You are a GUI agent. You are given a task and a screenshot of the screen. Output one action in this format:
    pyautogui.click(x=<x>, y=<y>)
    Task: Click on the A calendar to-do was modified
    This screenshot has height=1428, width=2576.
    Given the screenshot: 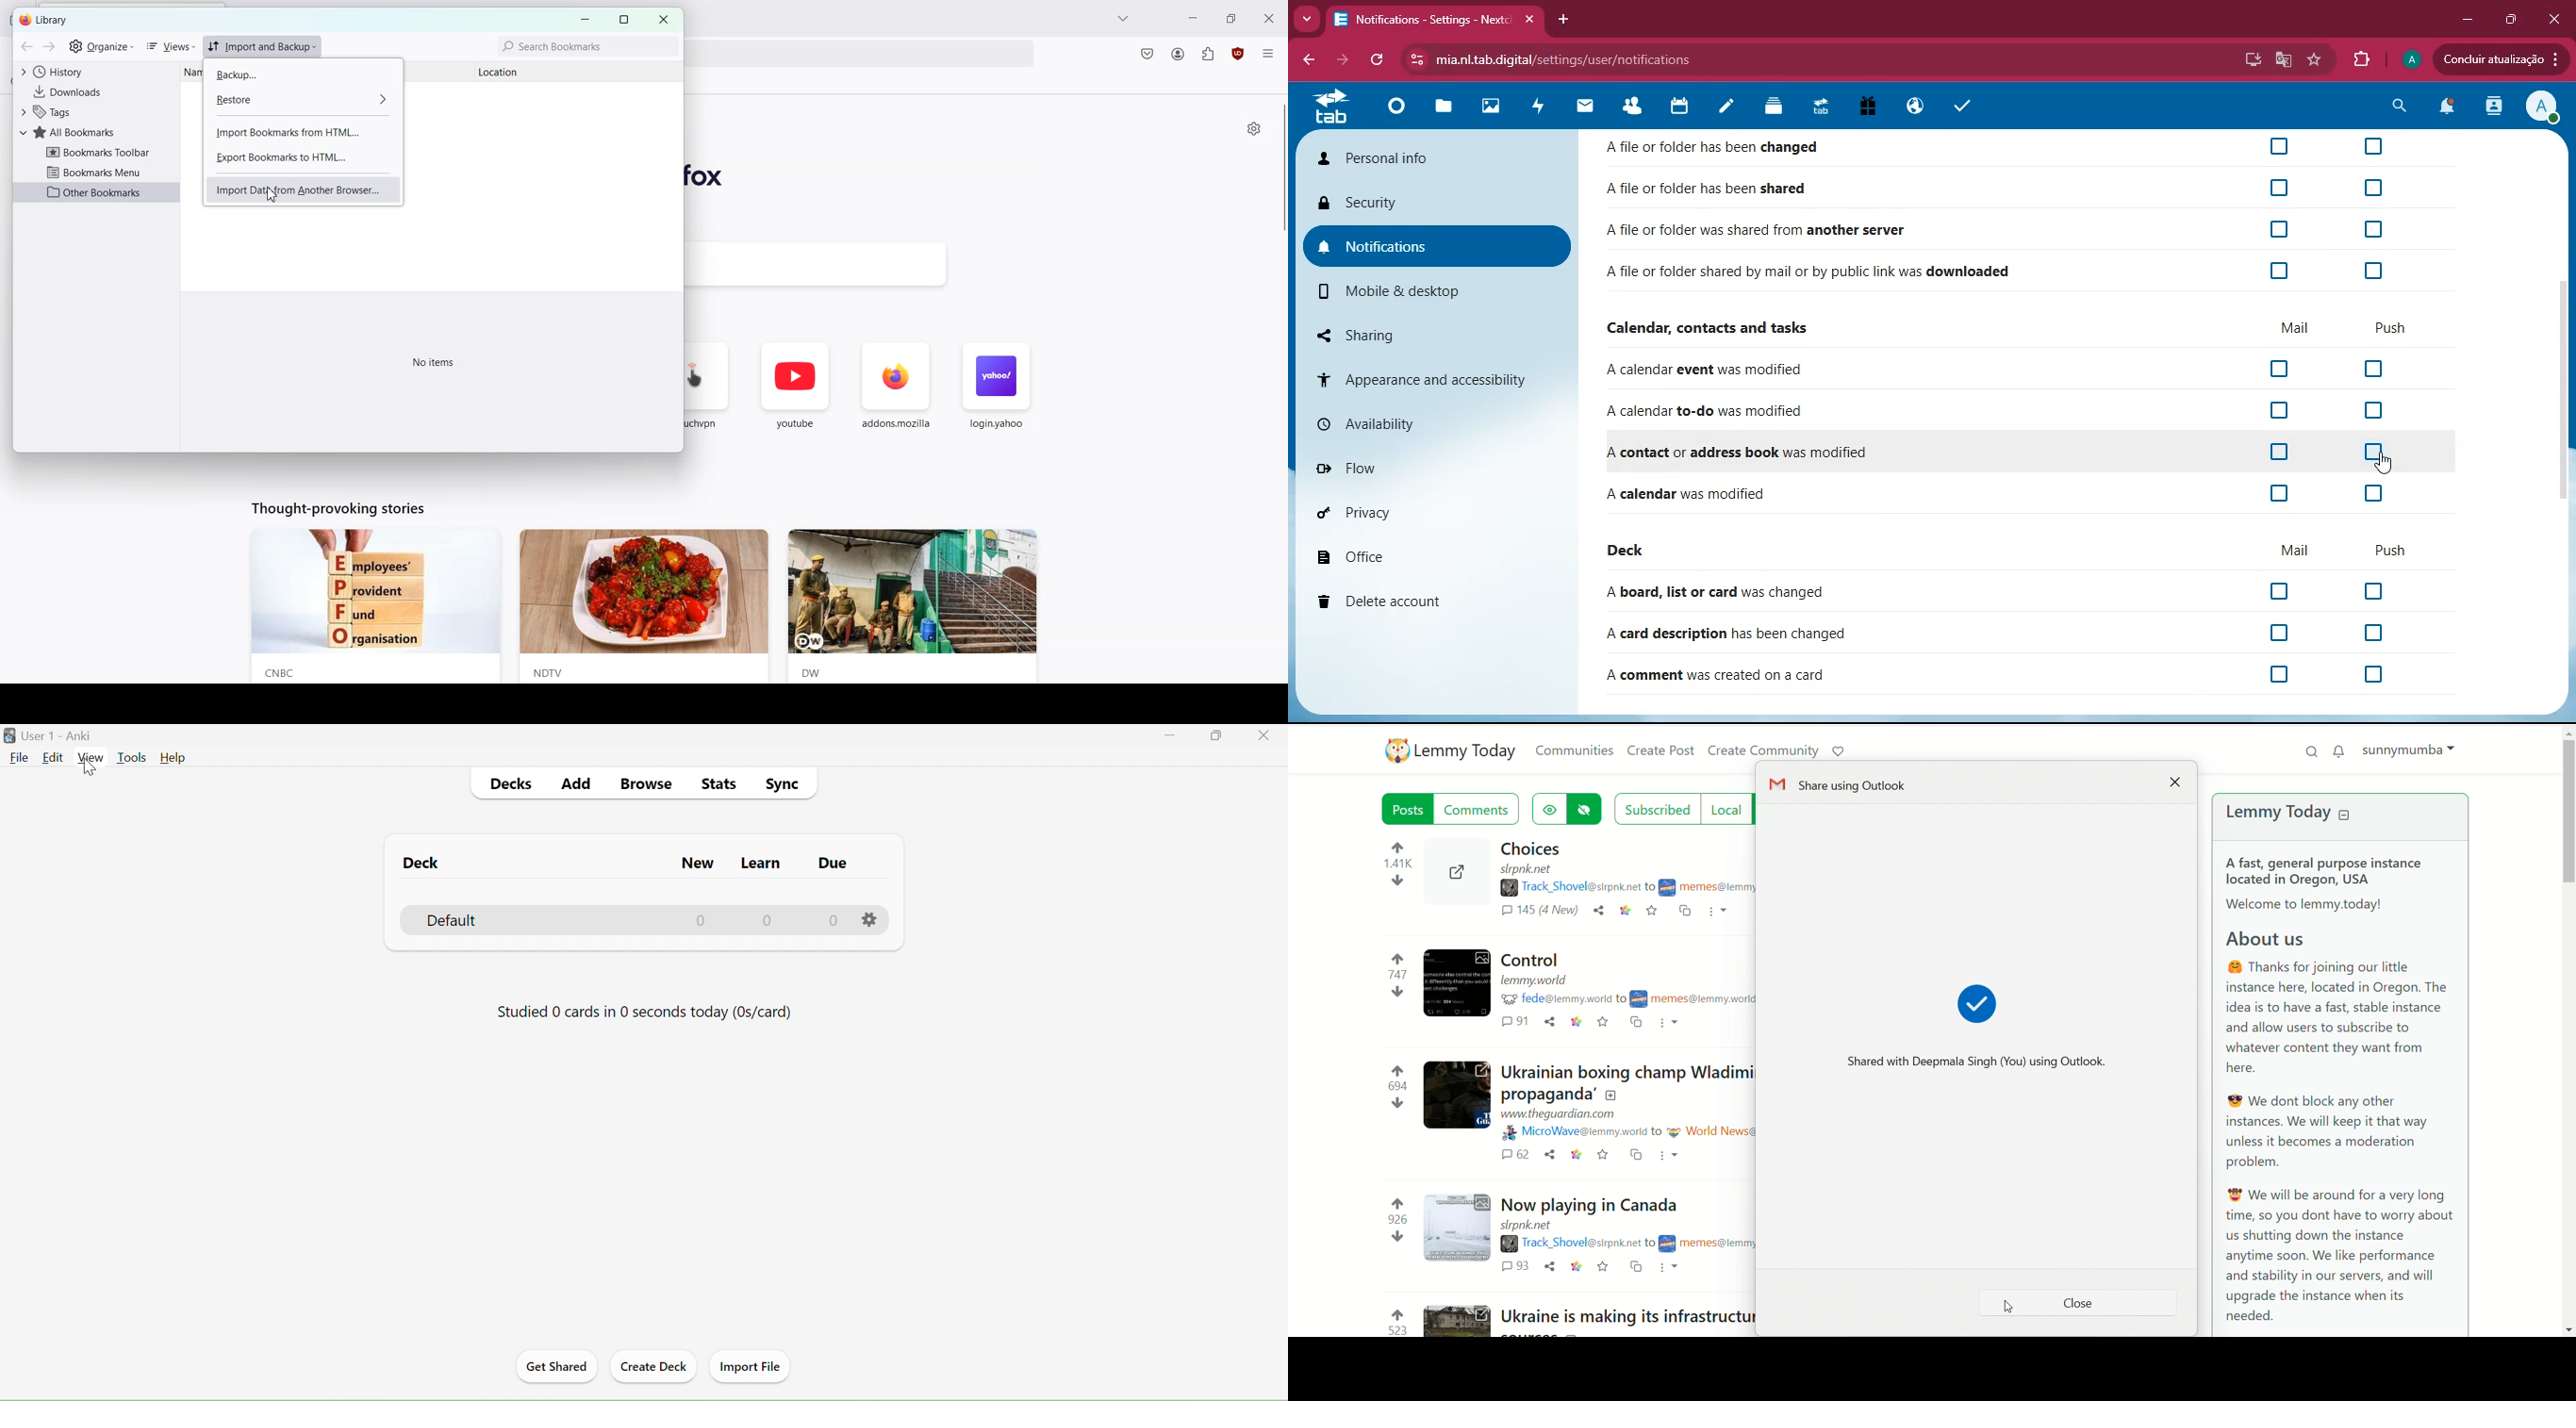 What is the action you would take?
    pyautogui.click(x=1704, y=411)
    